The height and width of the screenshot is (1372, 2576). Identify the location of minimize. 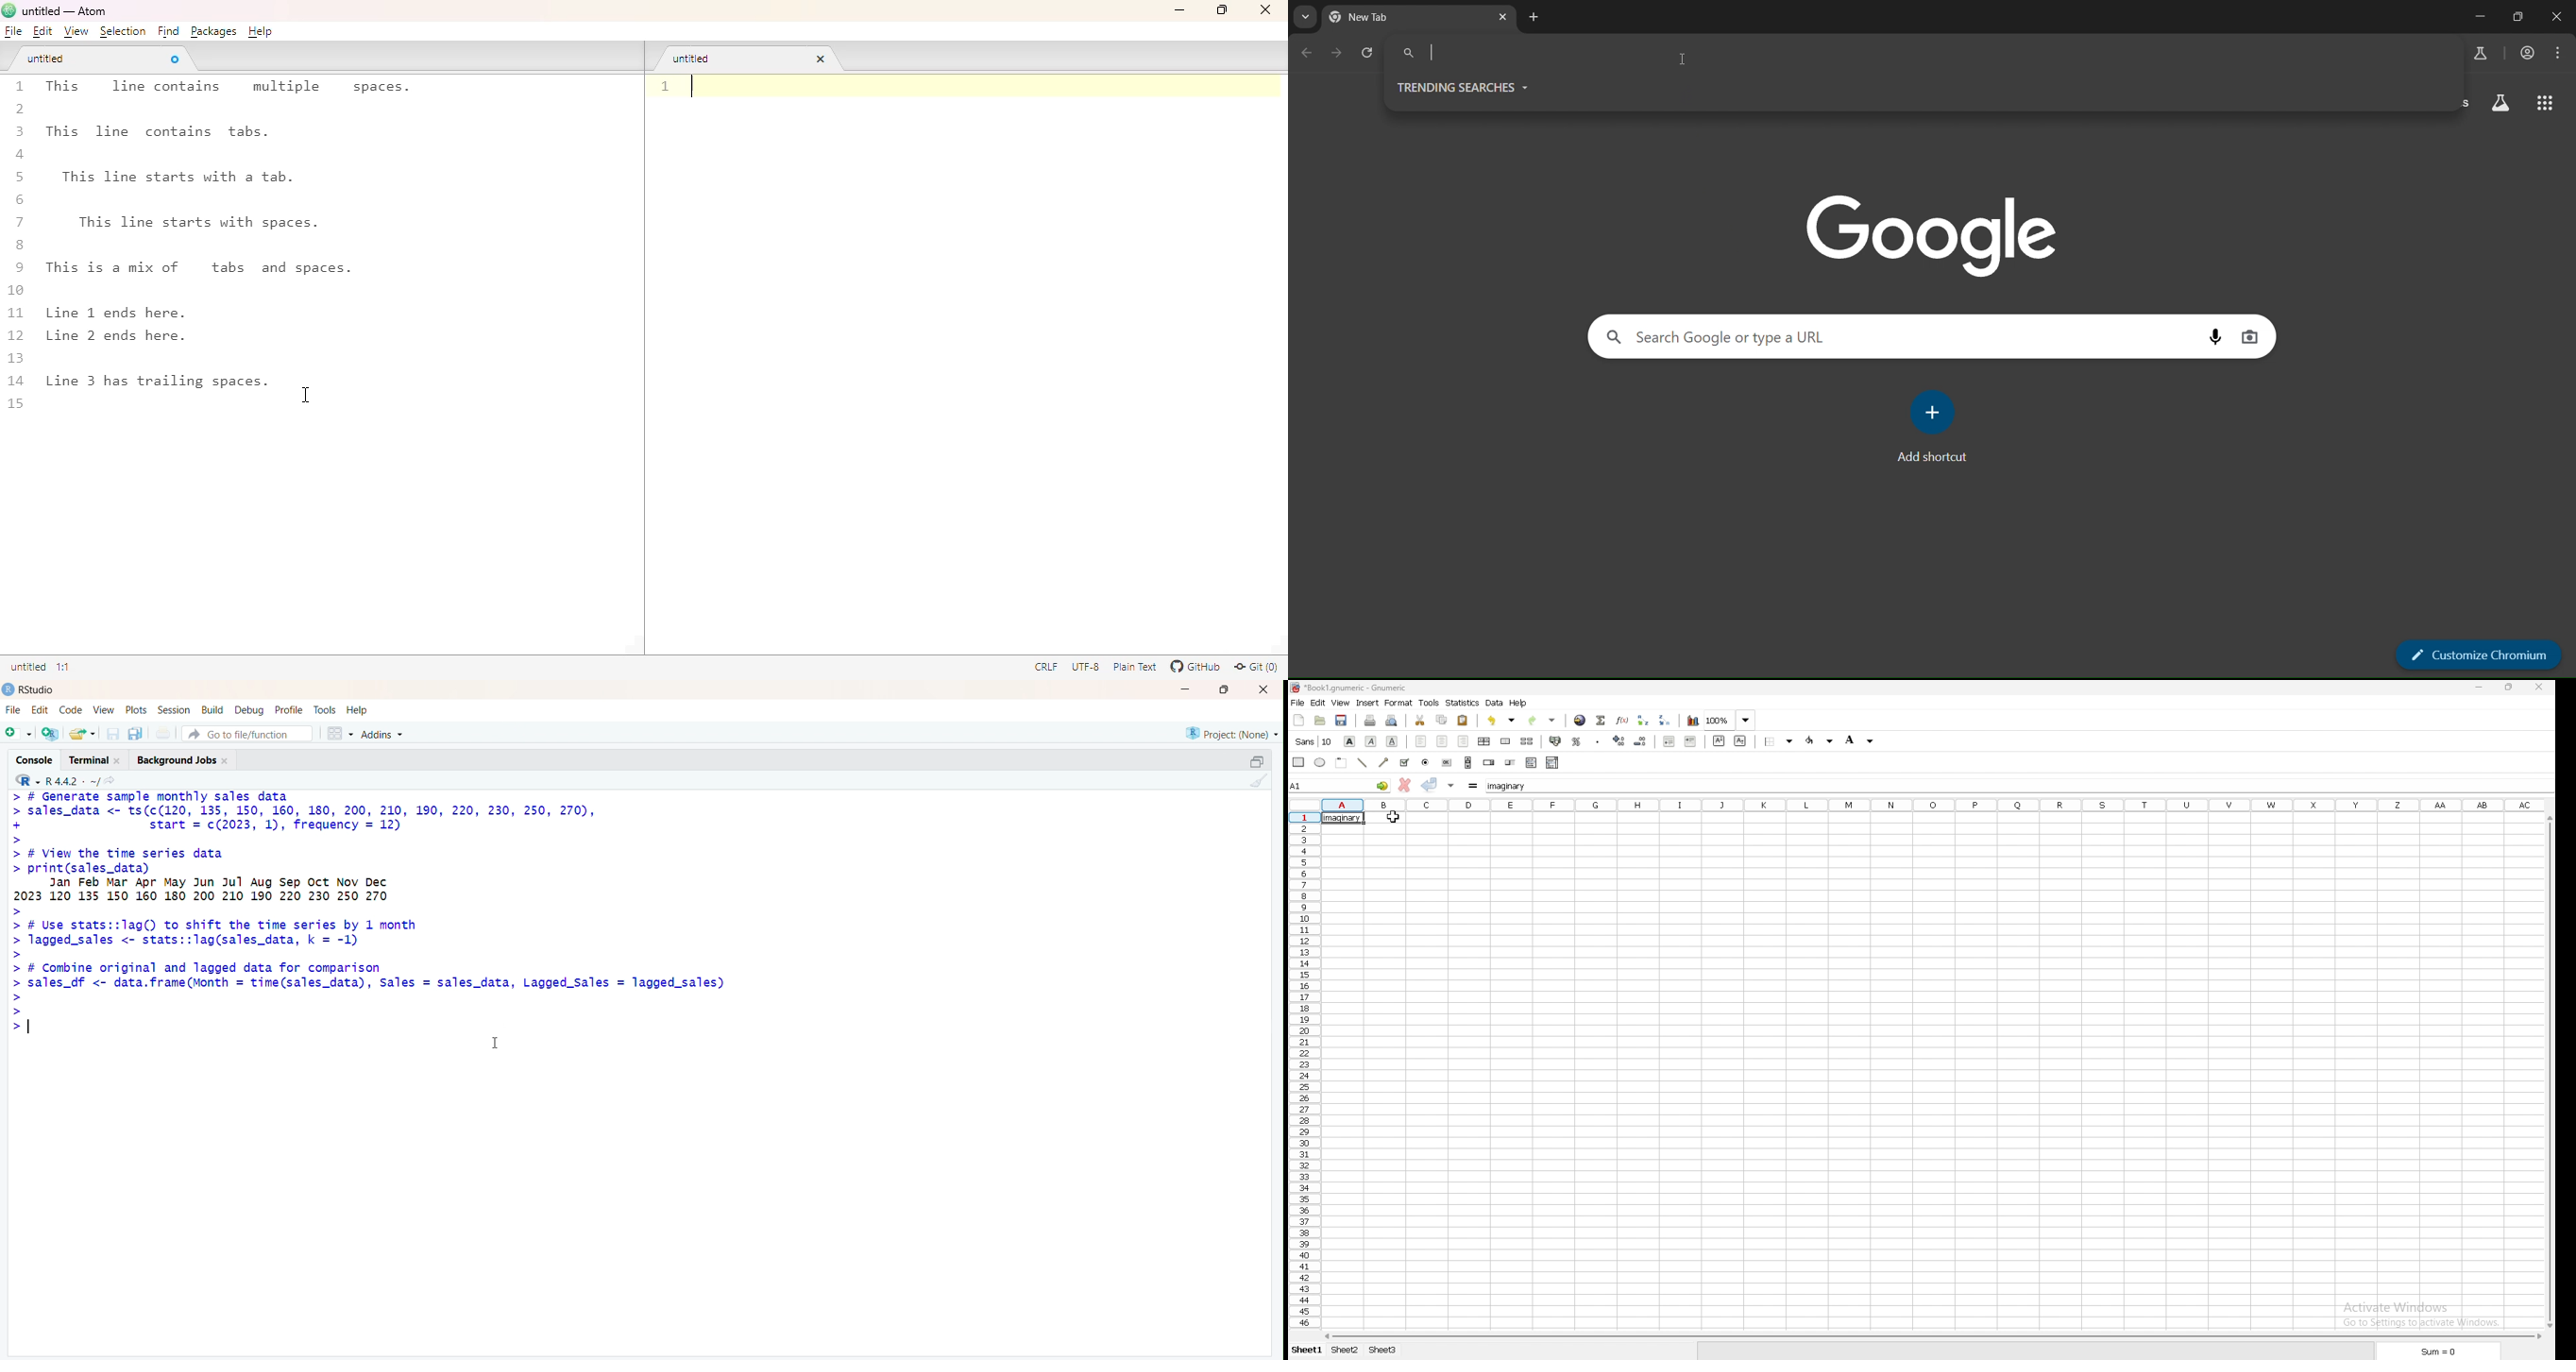
(2479, 687).